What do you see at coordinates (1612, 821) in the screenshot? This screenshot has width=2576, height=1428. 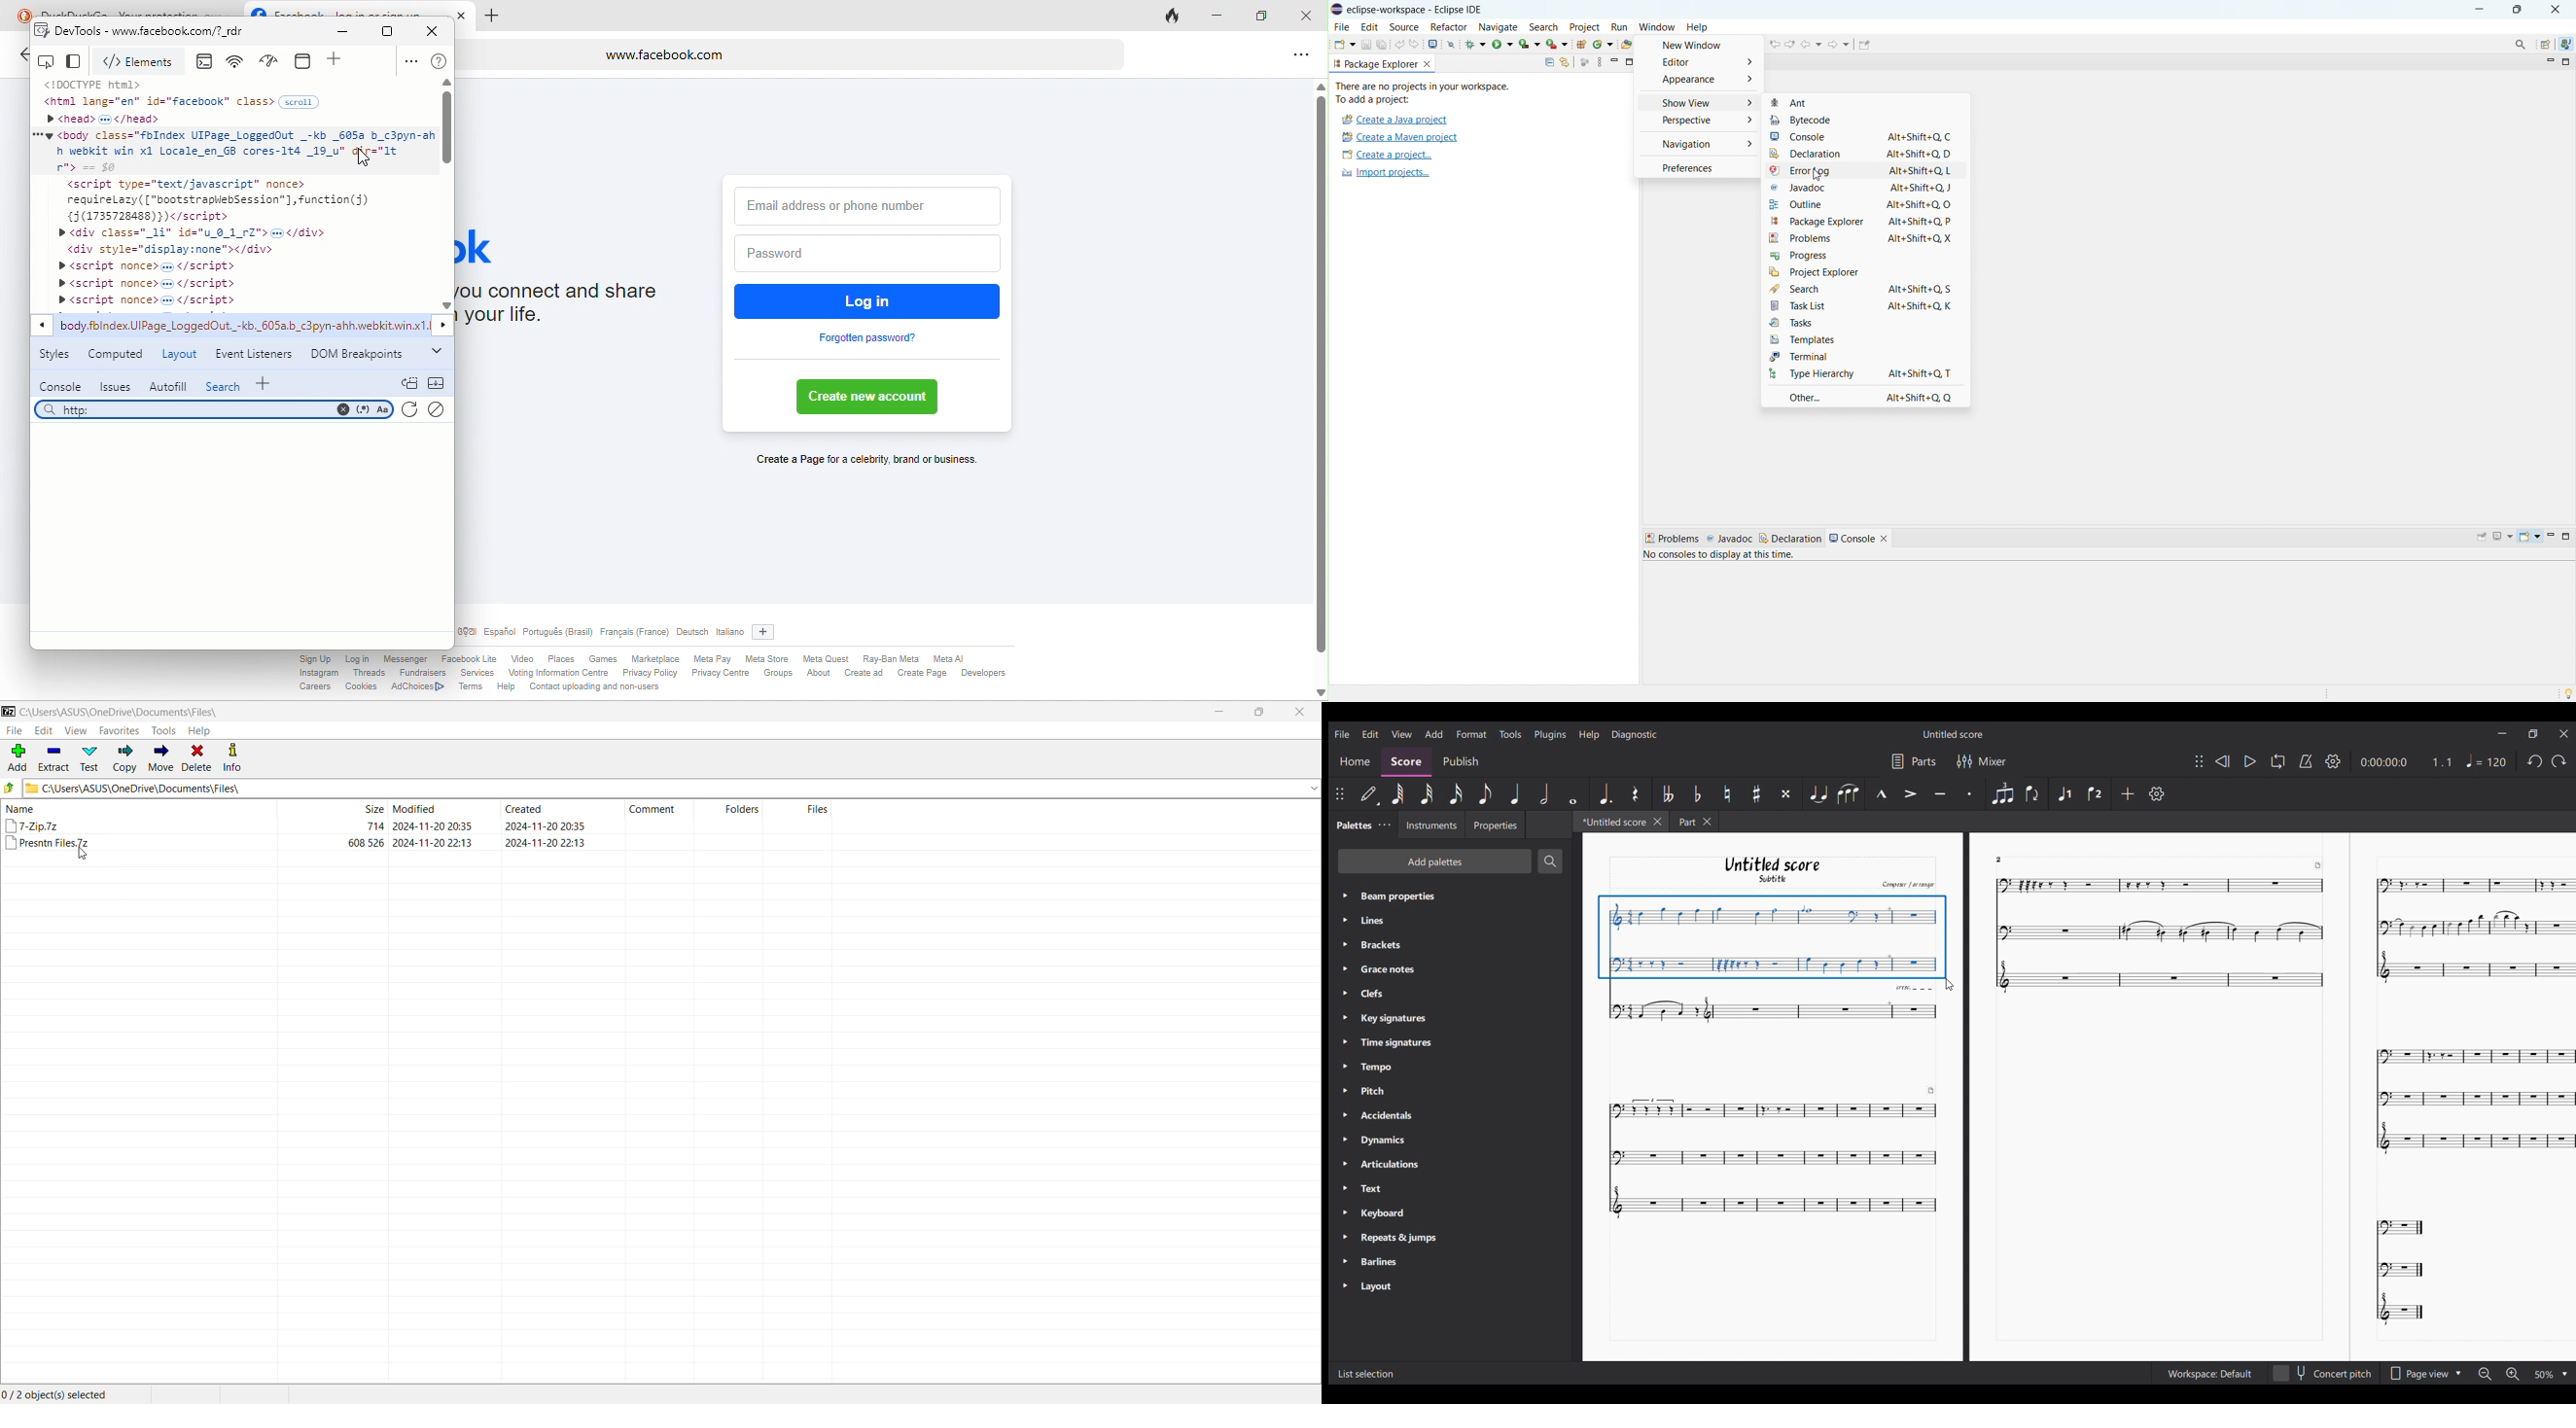 I see `Current tab` at bounding box center [1612, 821].